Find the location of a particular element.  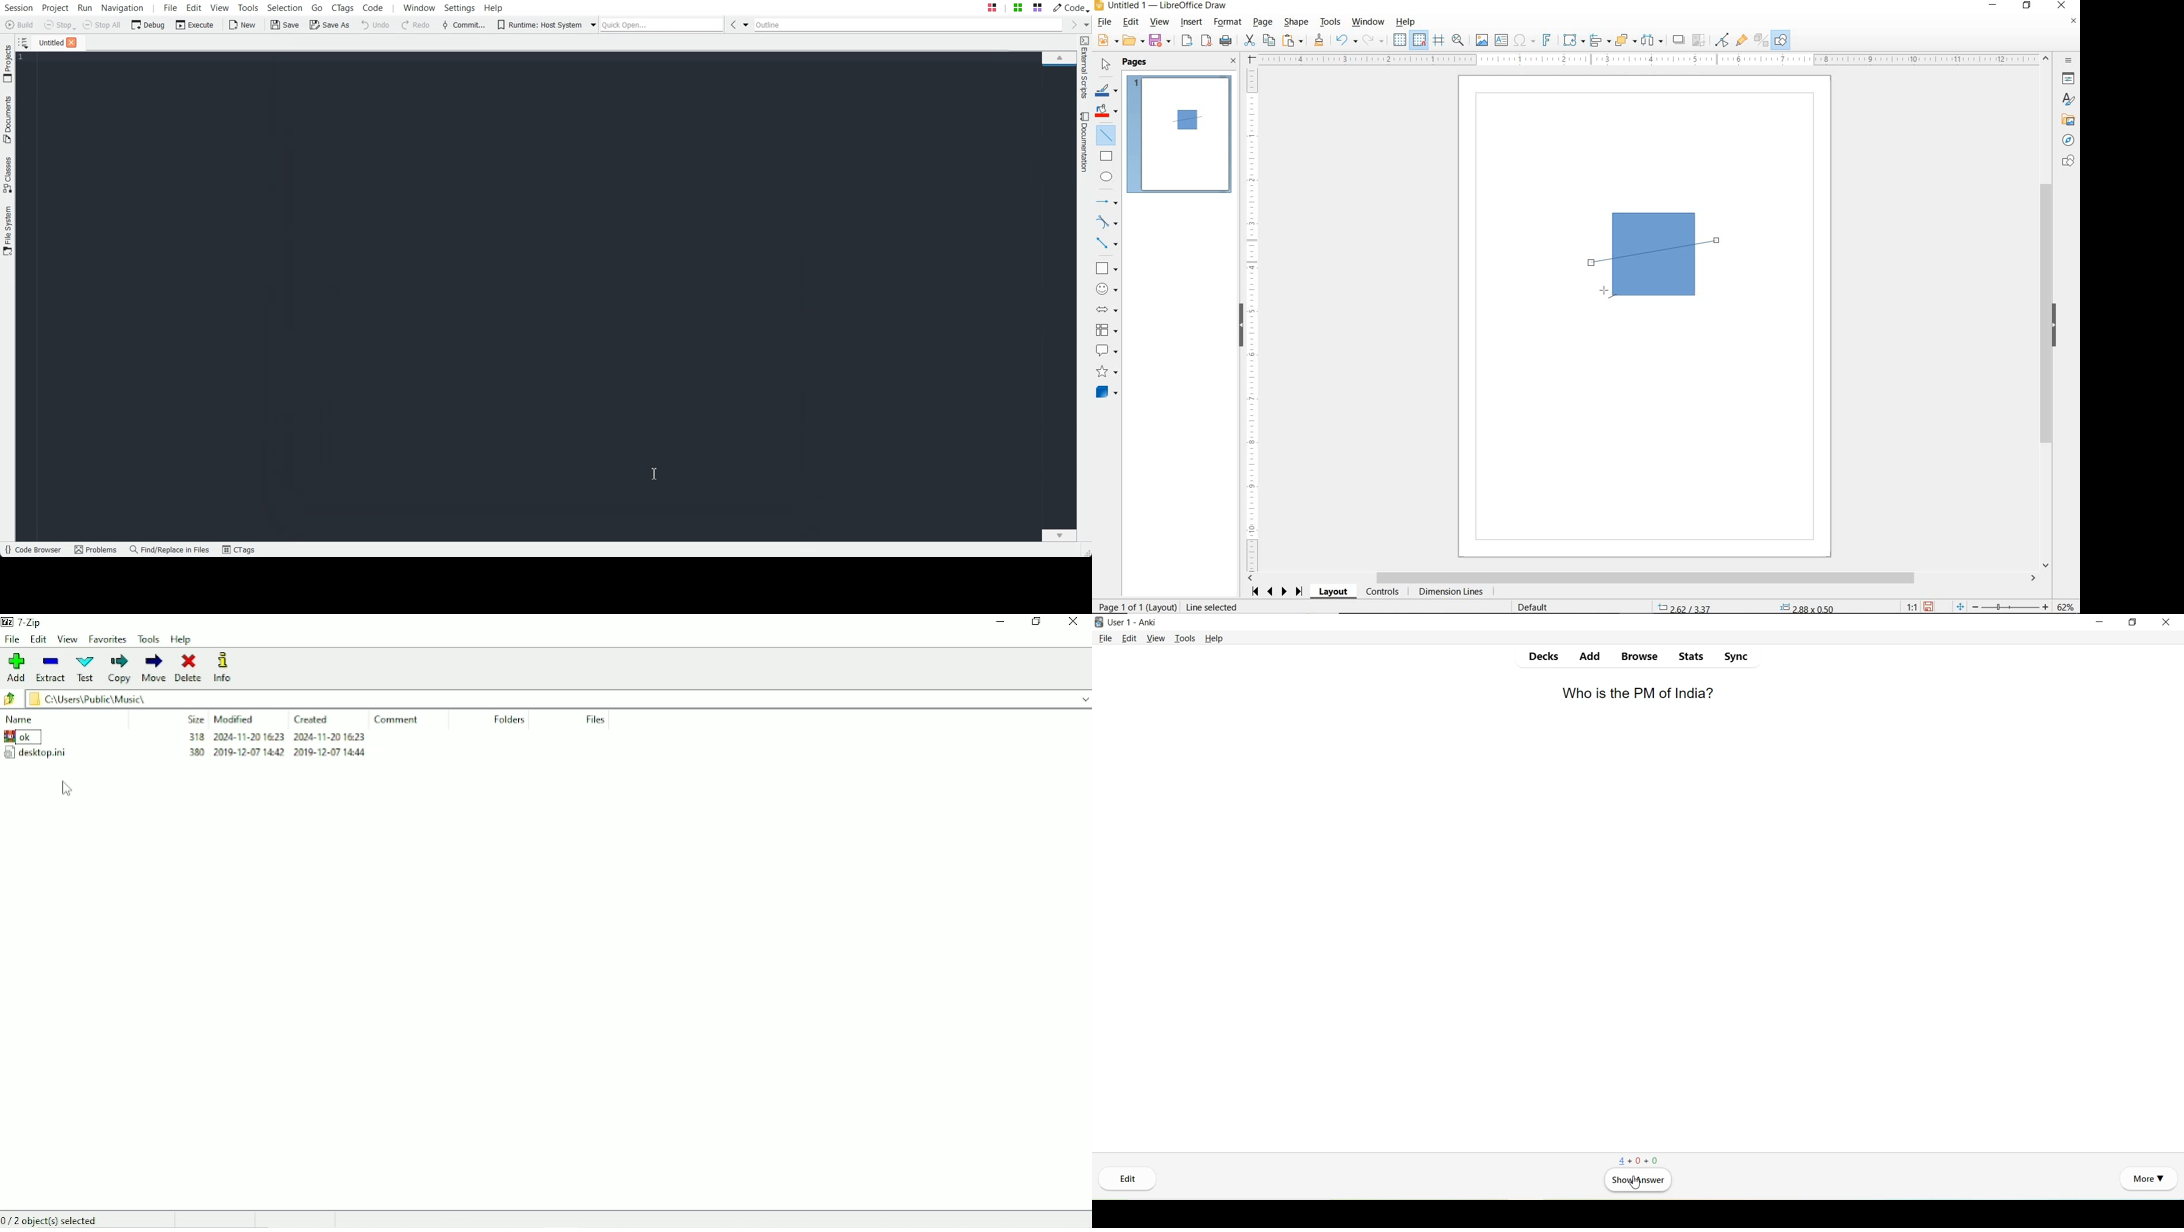

PROPERTIES is located at coordinates (2067, 80).